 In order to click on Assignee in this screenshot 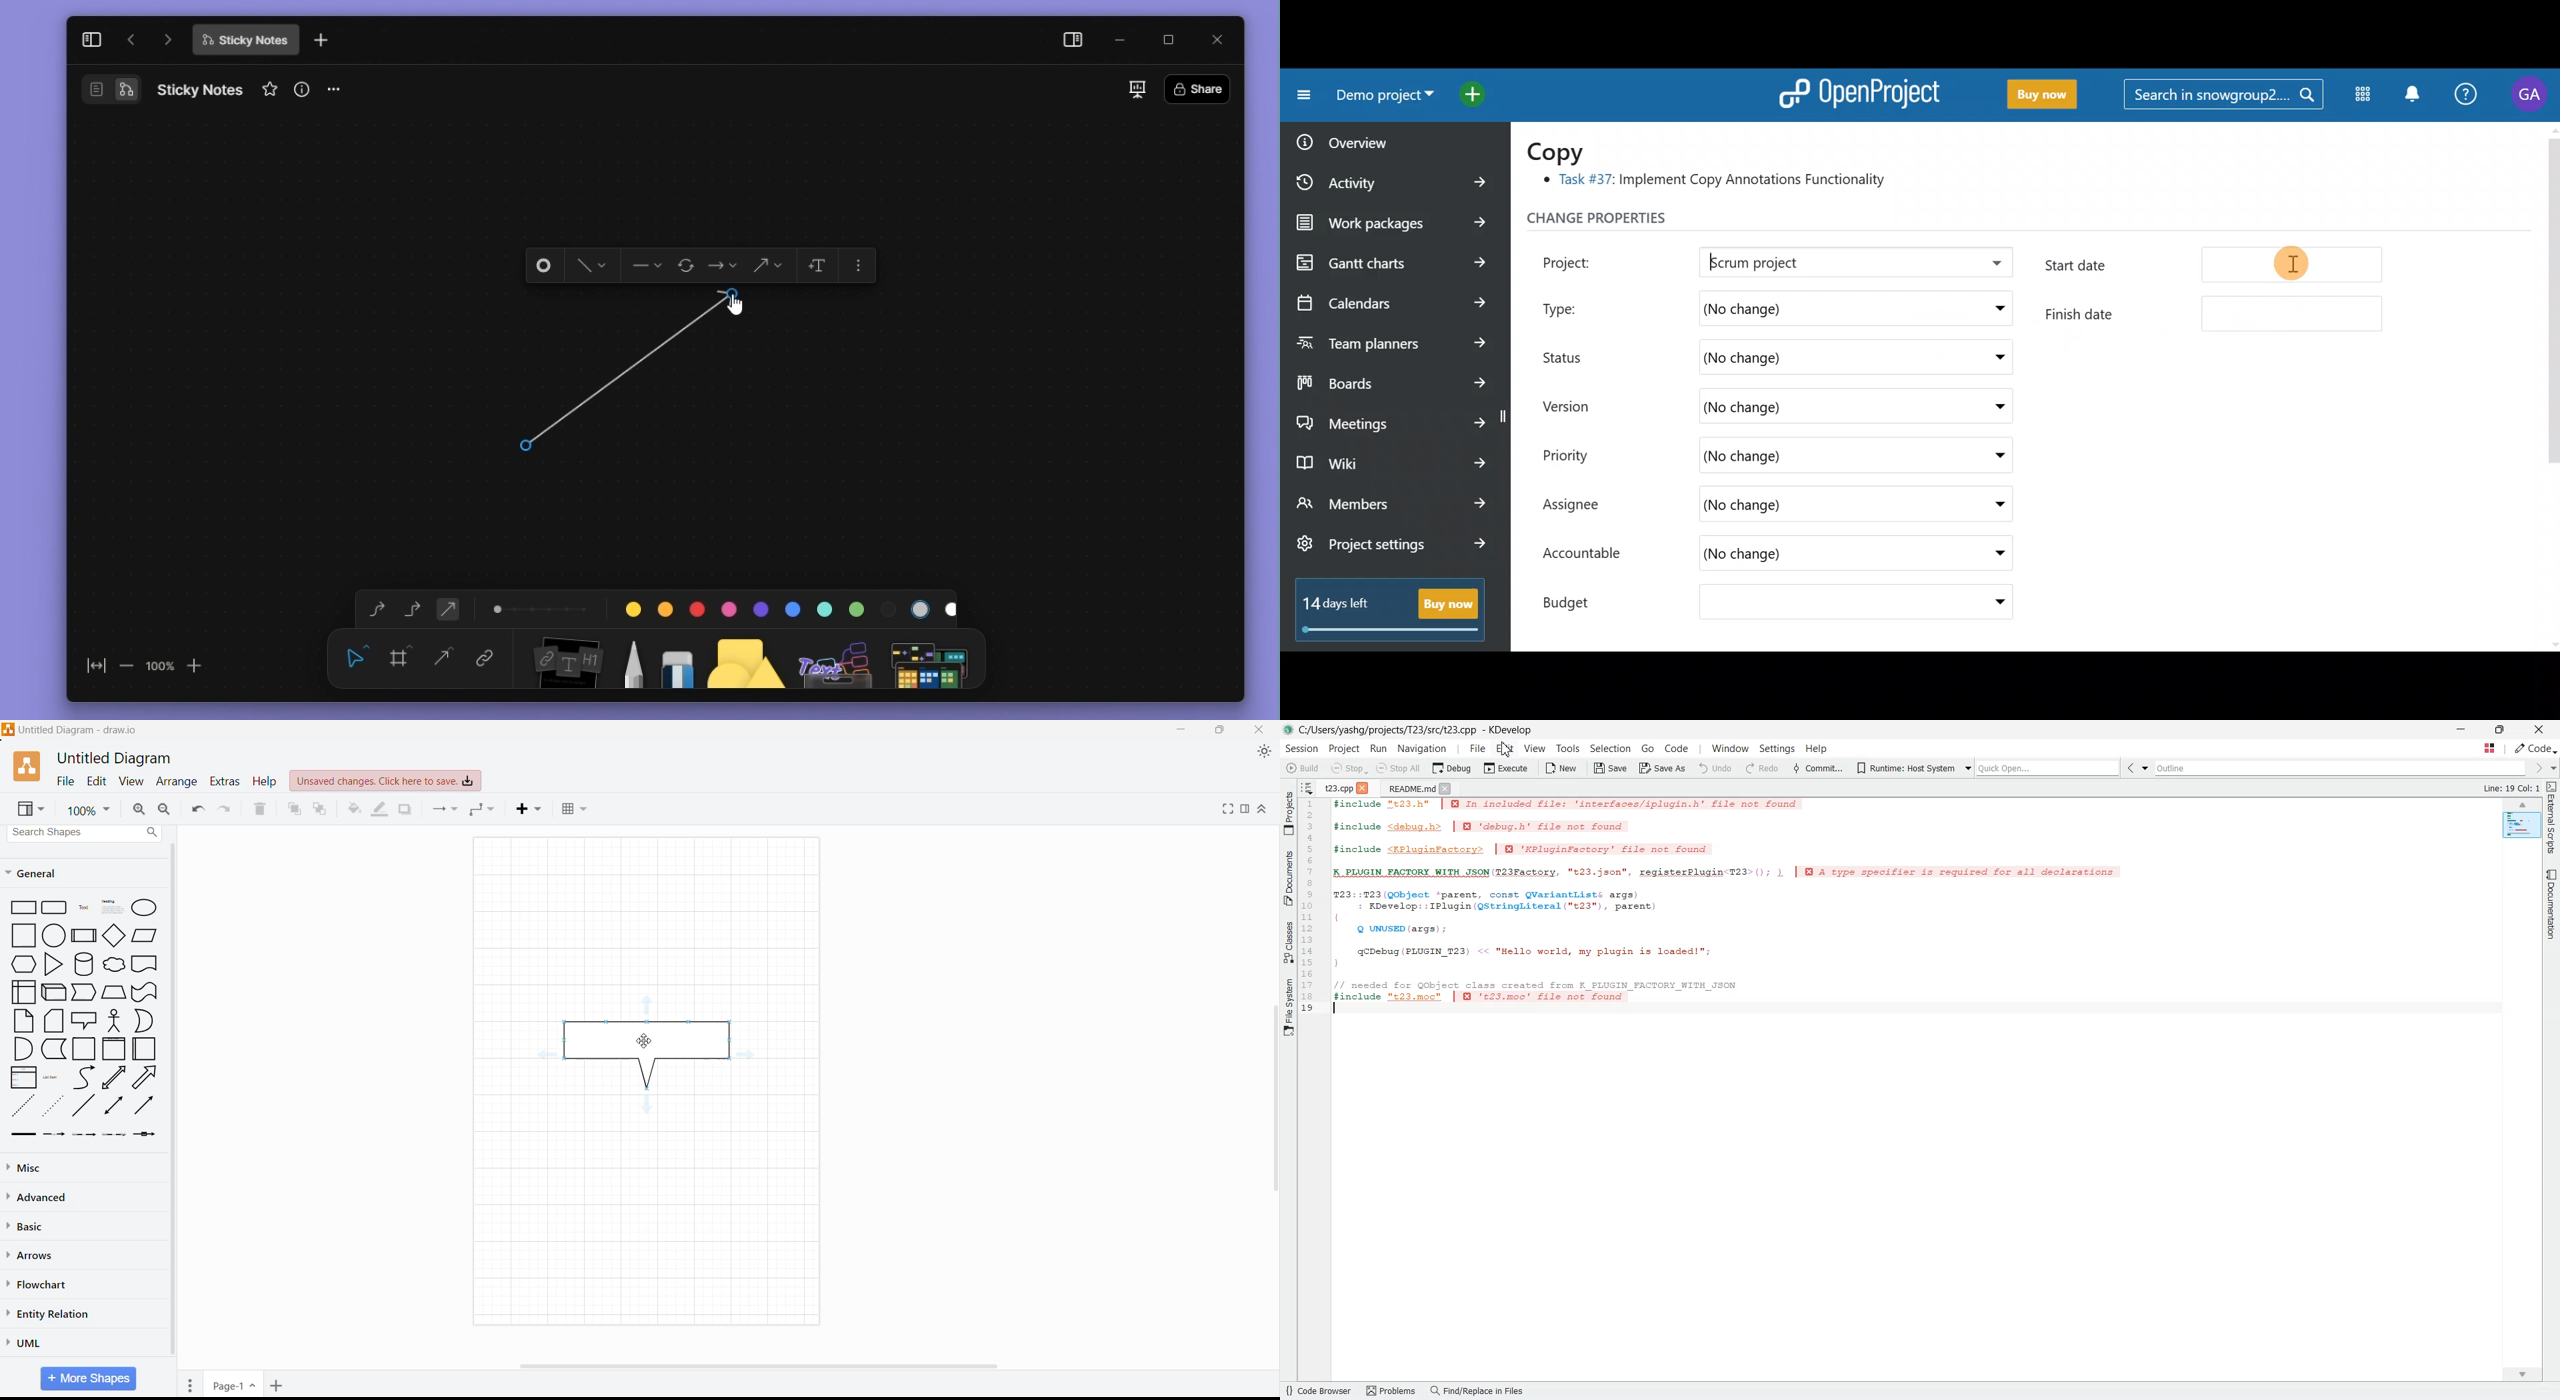, I will do `click(1584, 506)`.